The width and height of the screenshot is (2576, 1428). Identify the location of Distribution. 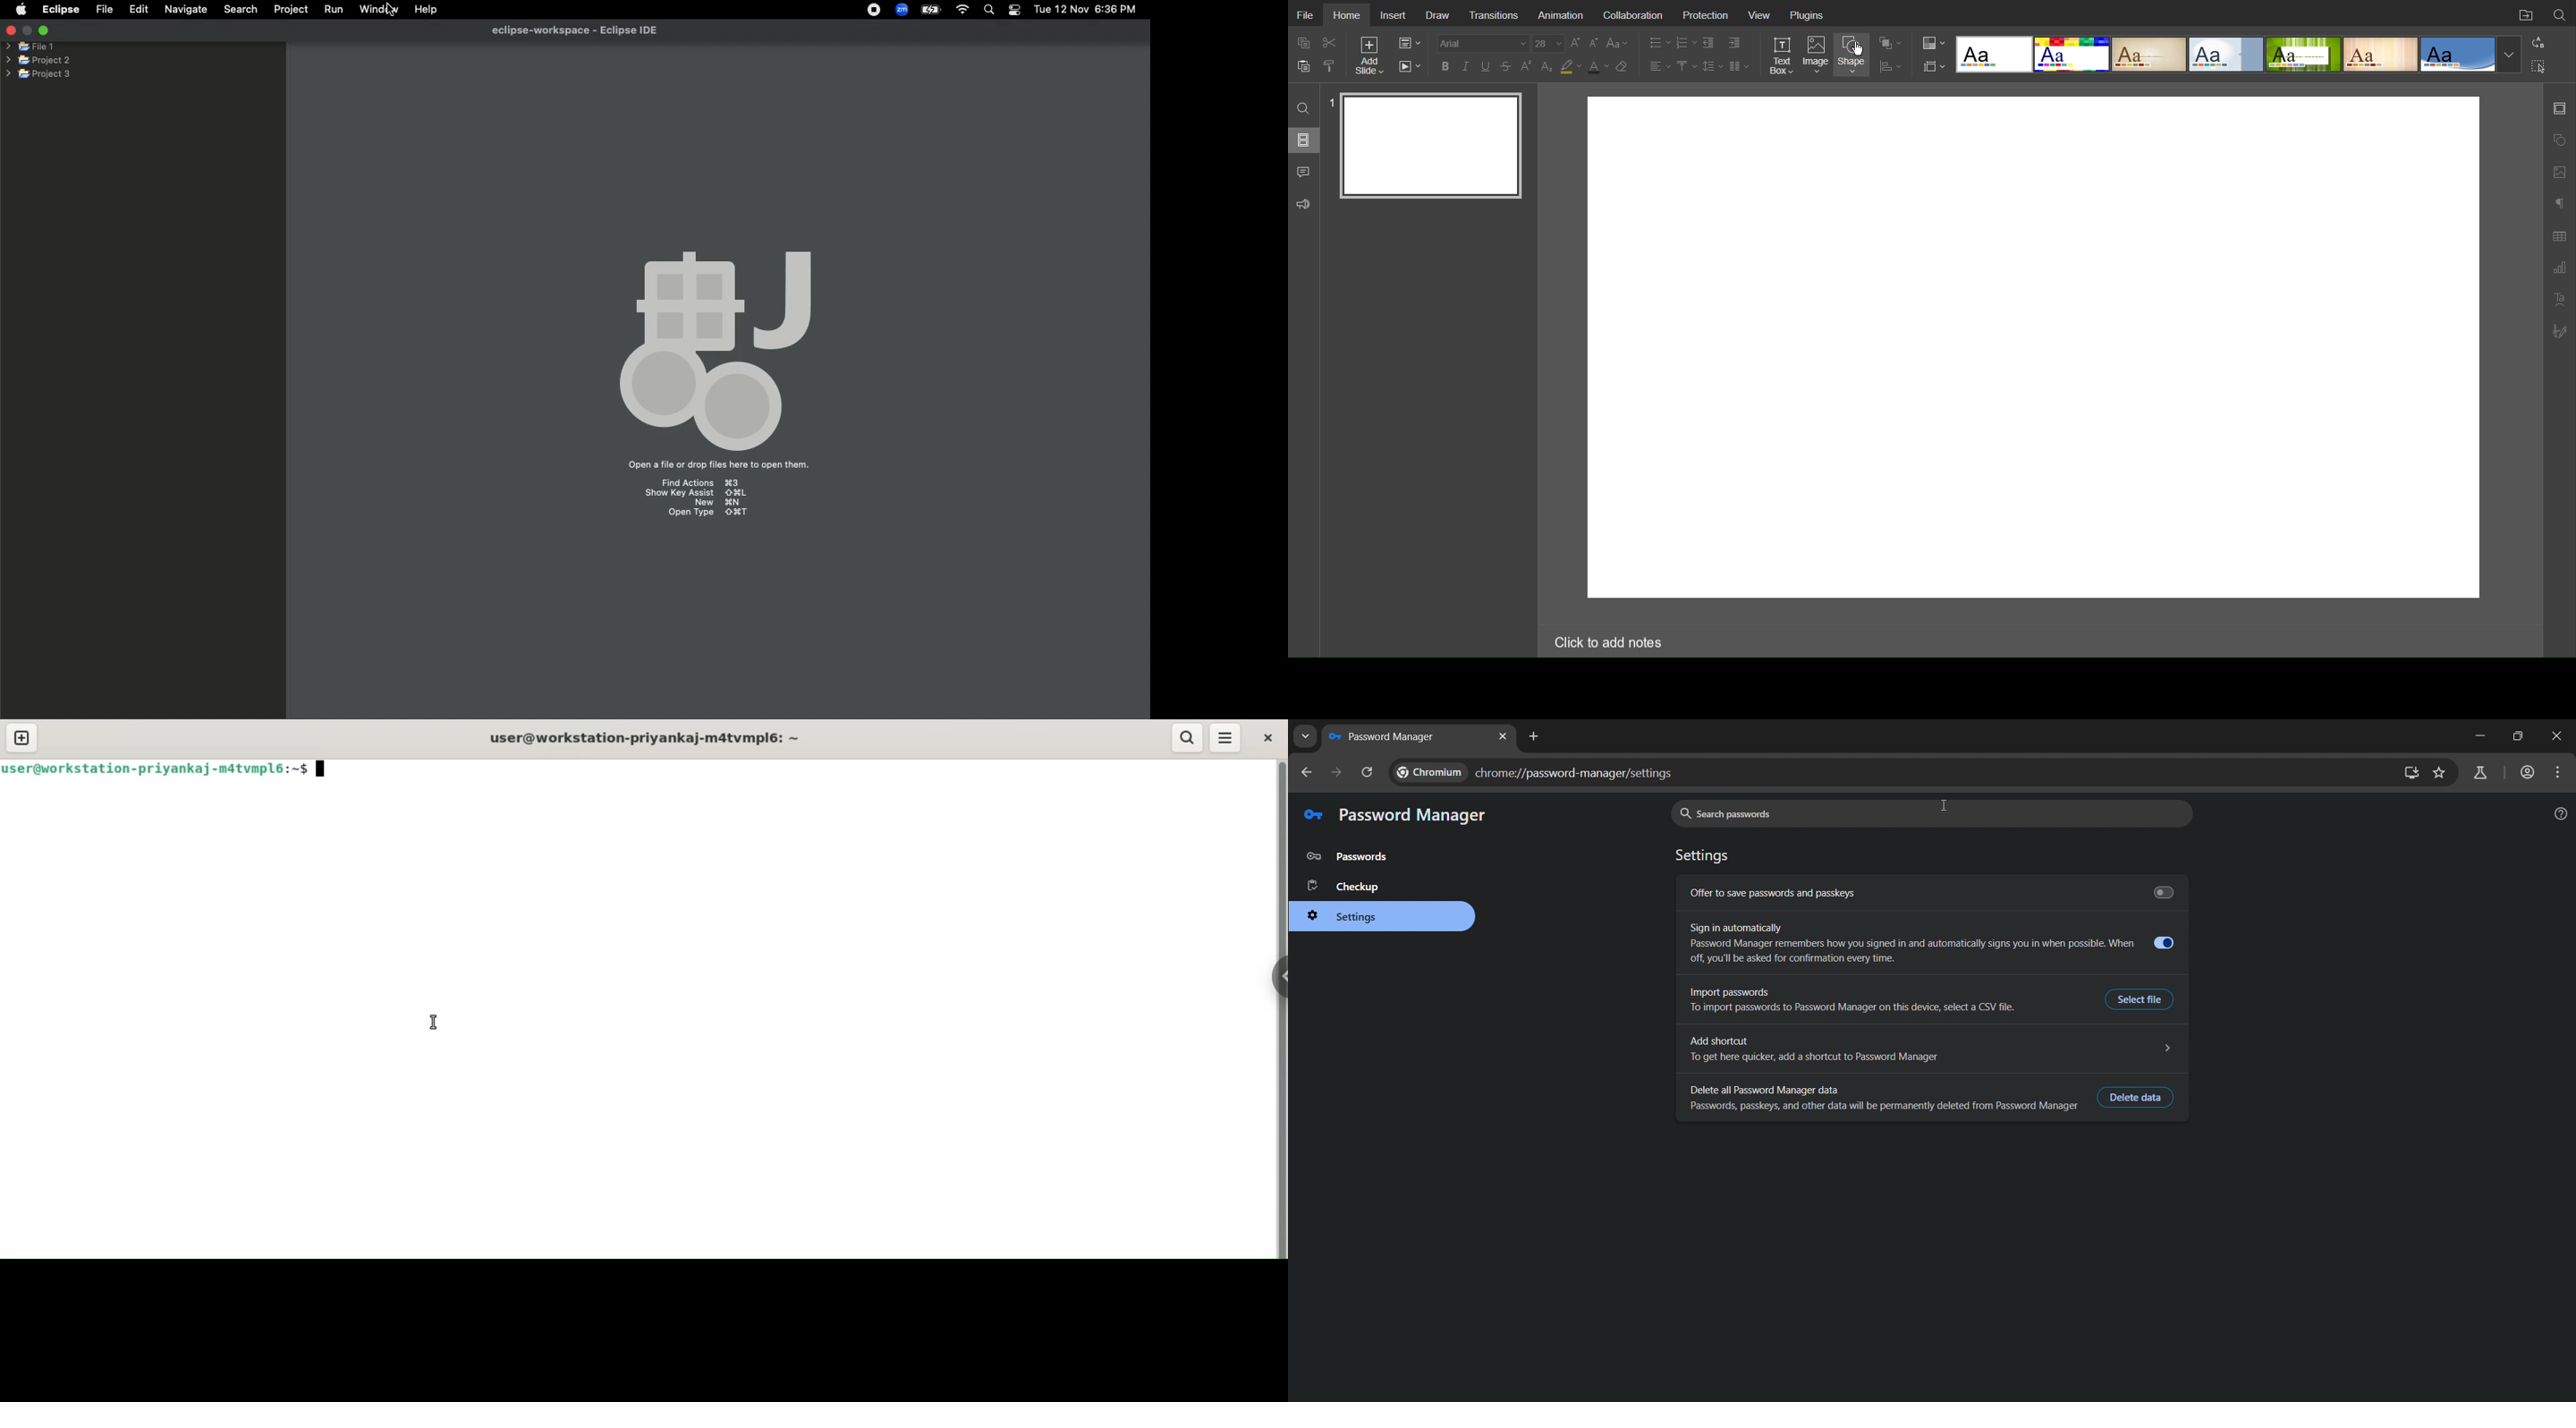
(1890, 65).